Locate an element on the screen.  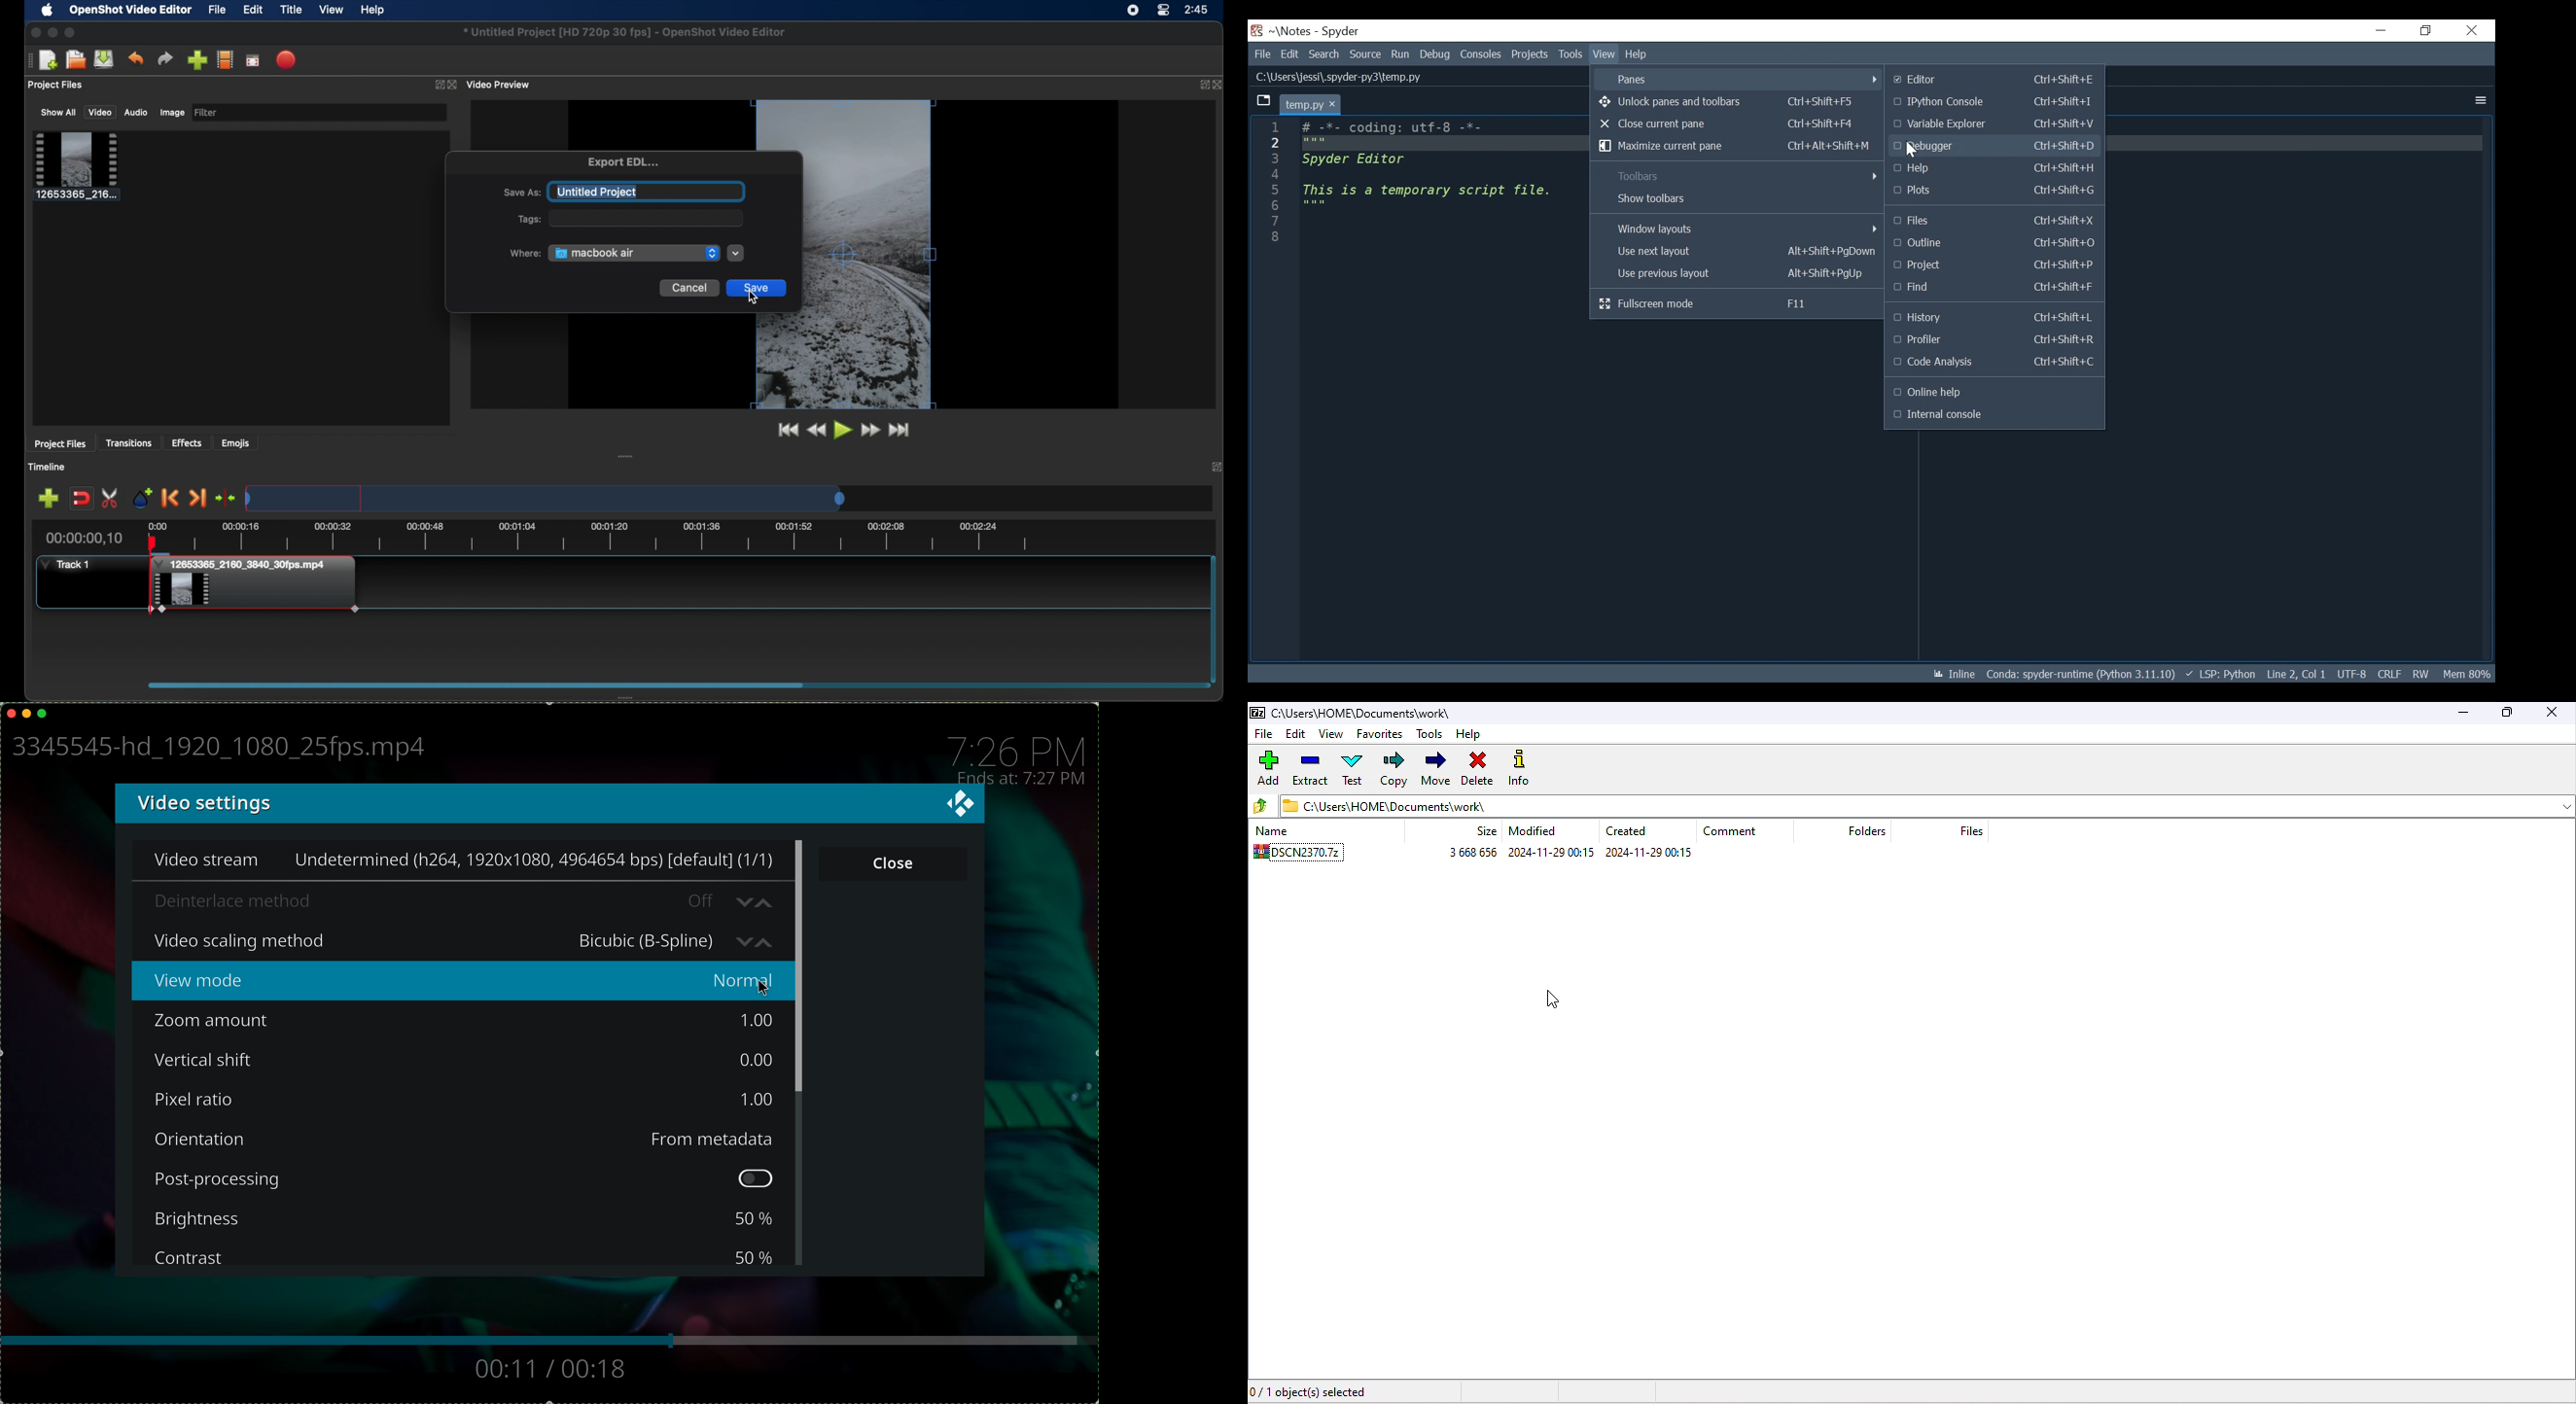
jump to start is located at coordinates (787, 430).